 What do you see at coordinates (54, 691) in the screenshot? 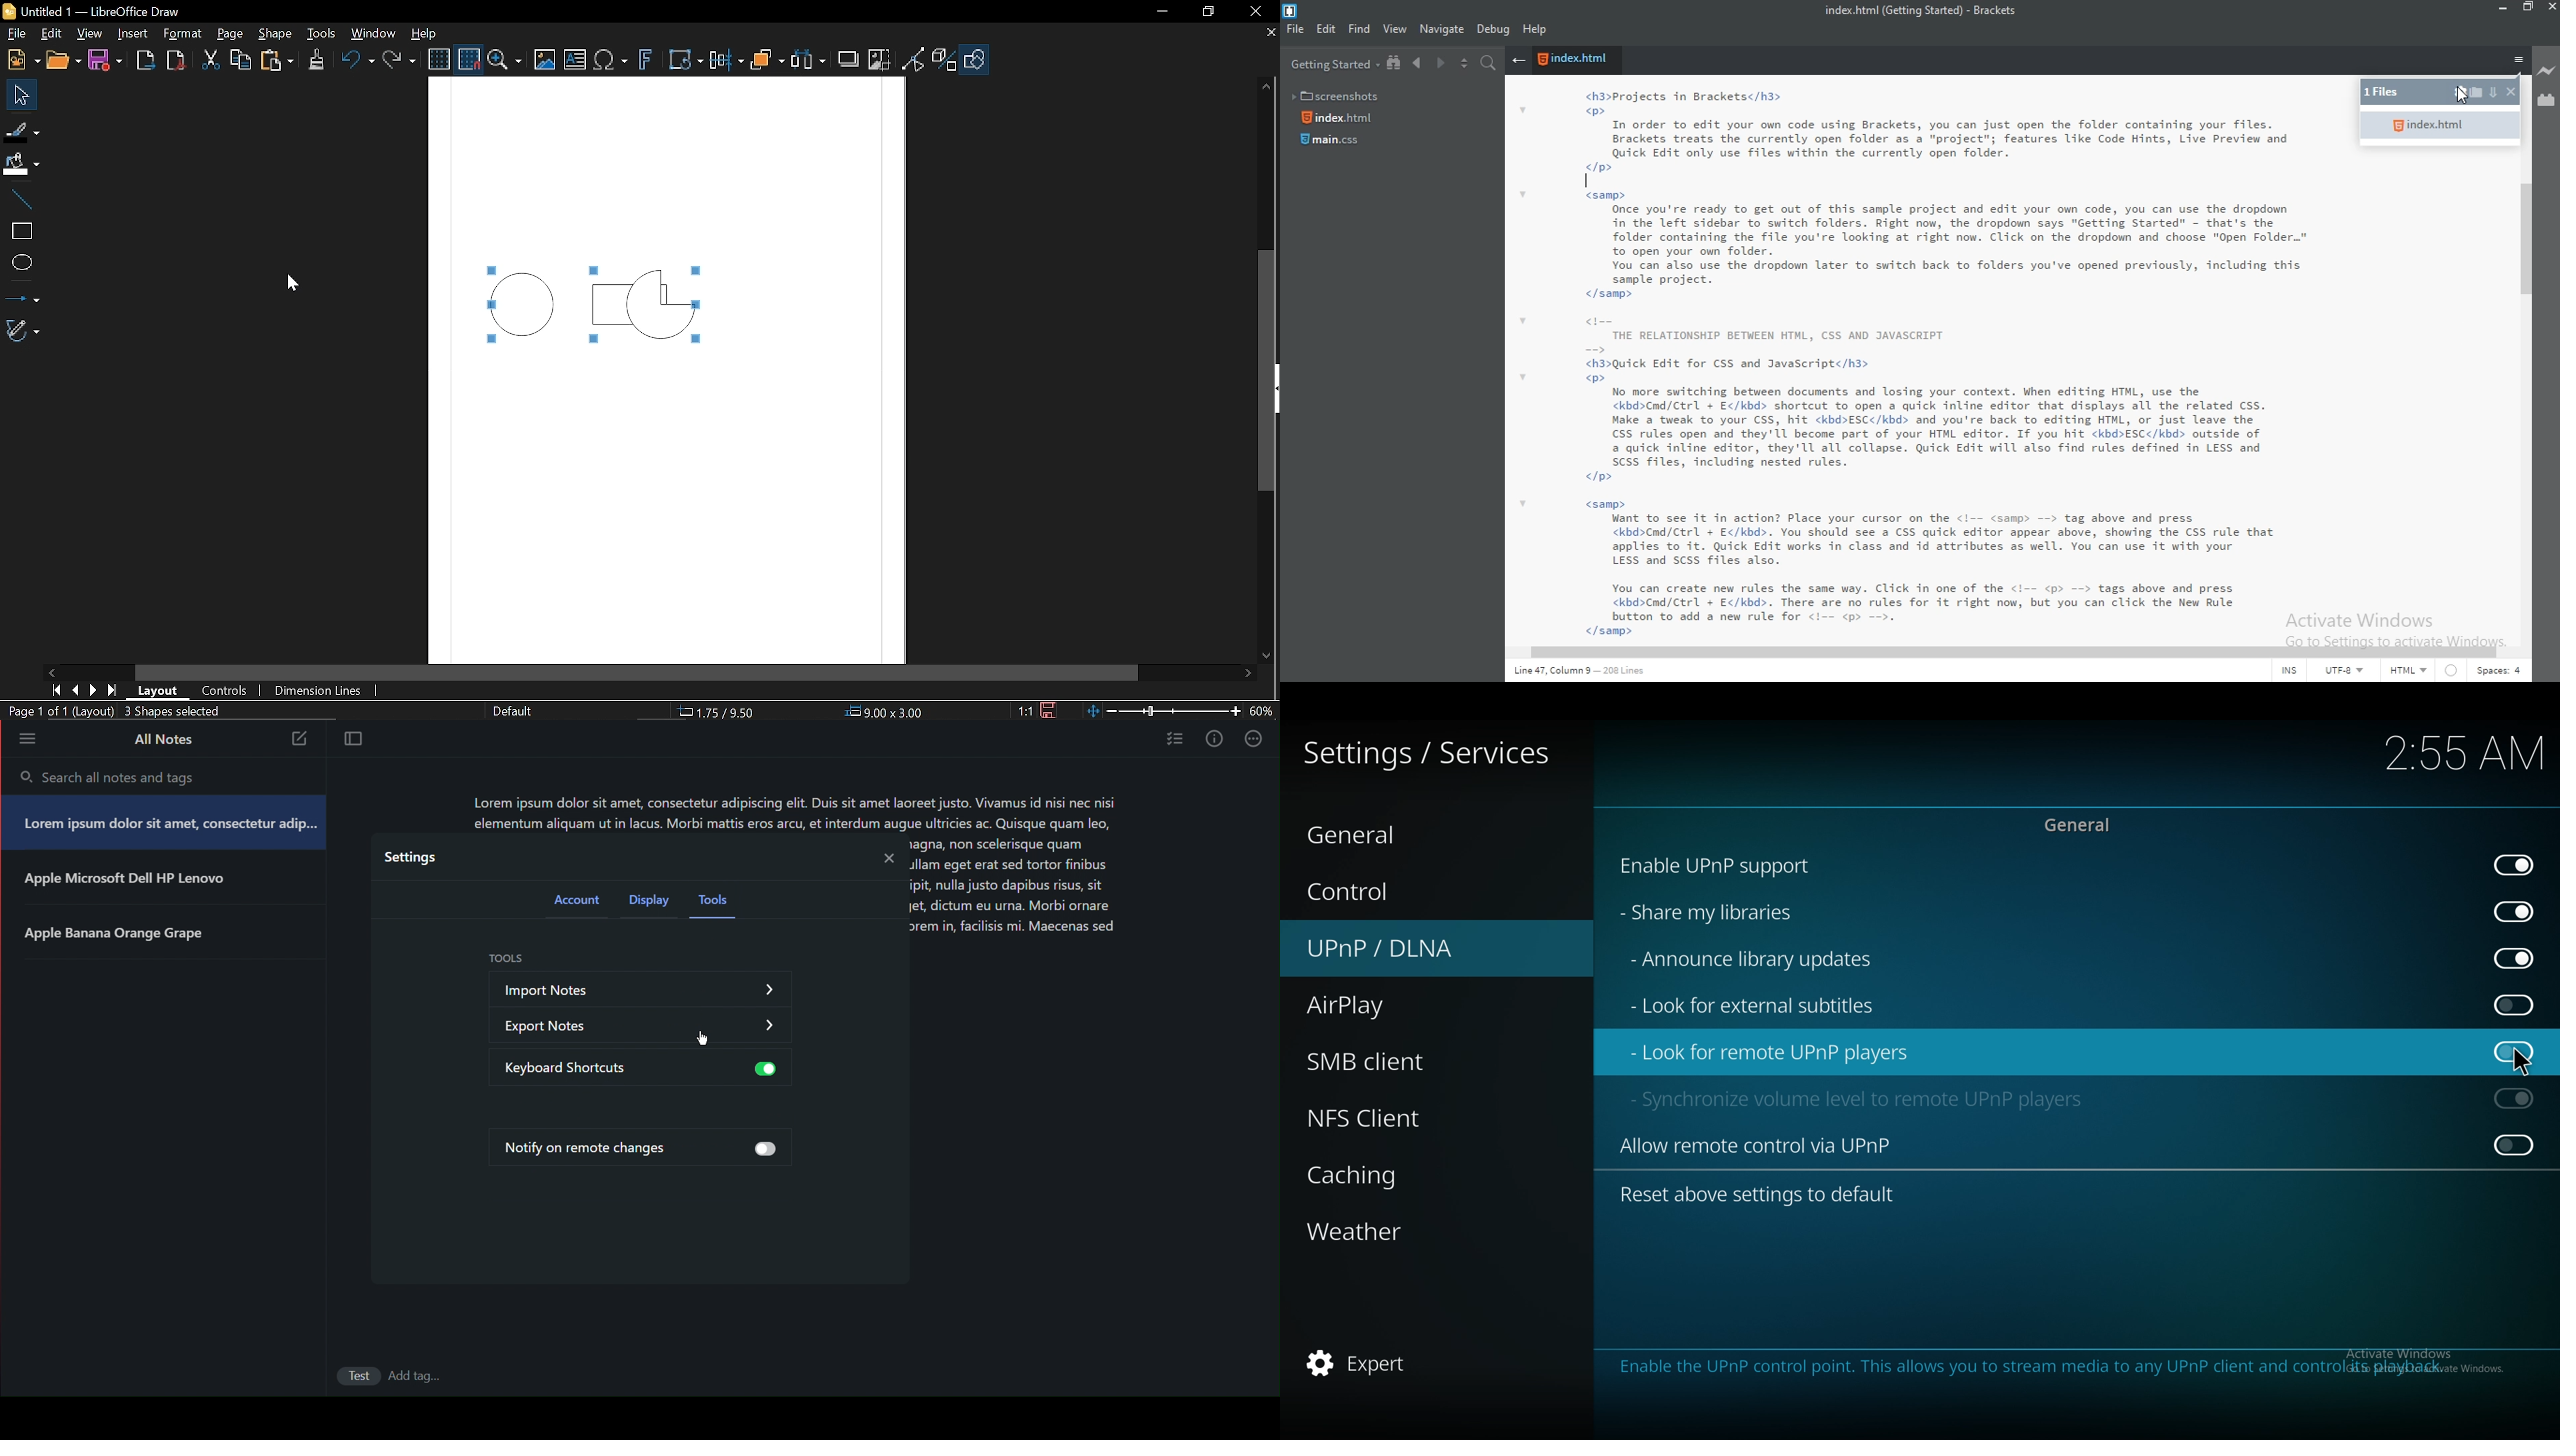
I see `First page` at bounding box center [54, 691].